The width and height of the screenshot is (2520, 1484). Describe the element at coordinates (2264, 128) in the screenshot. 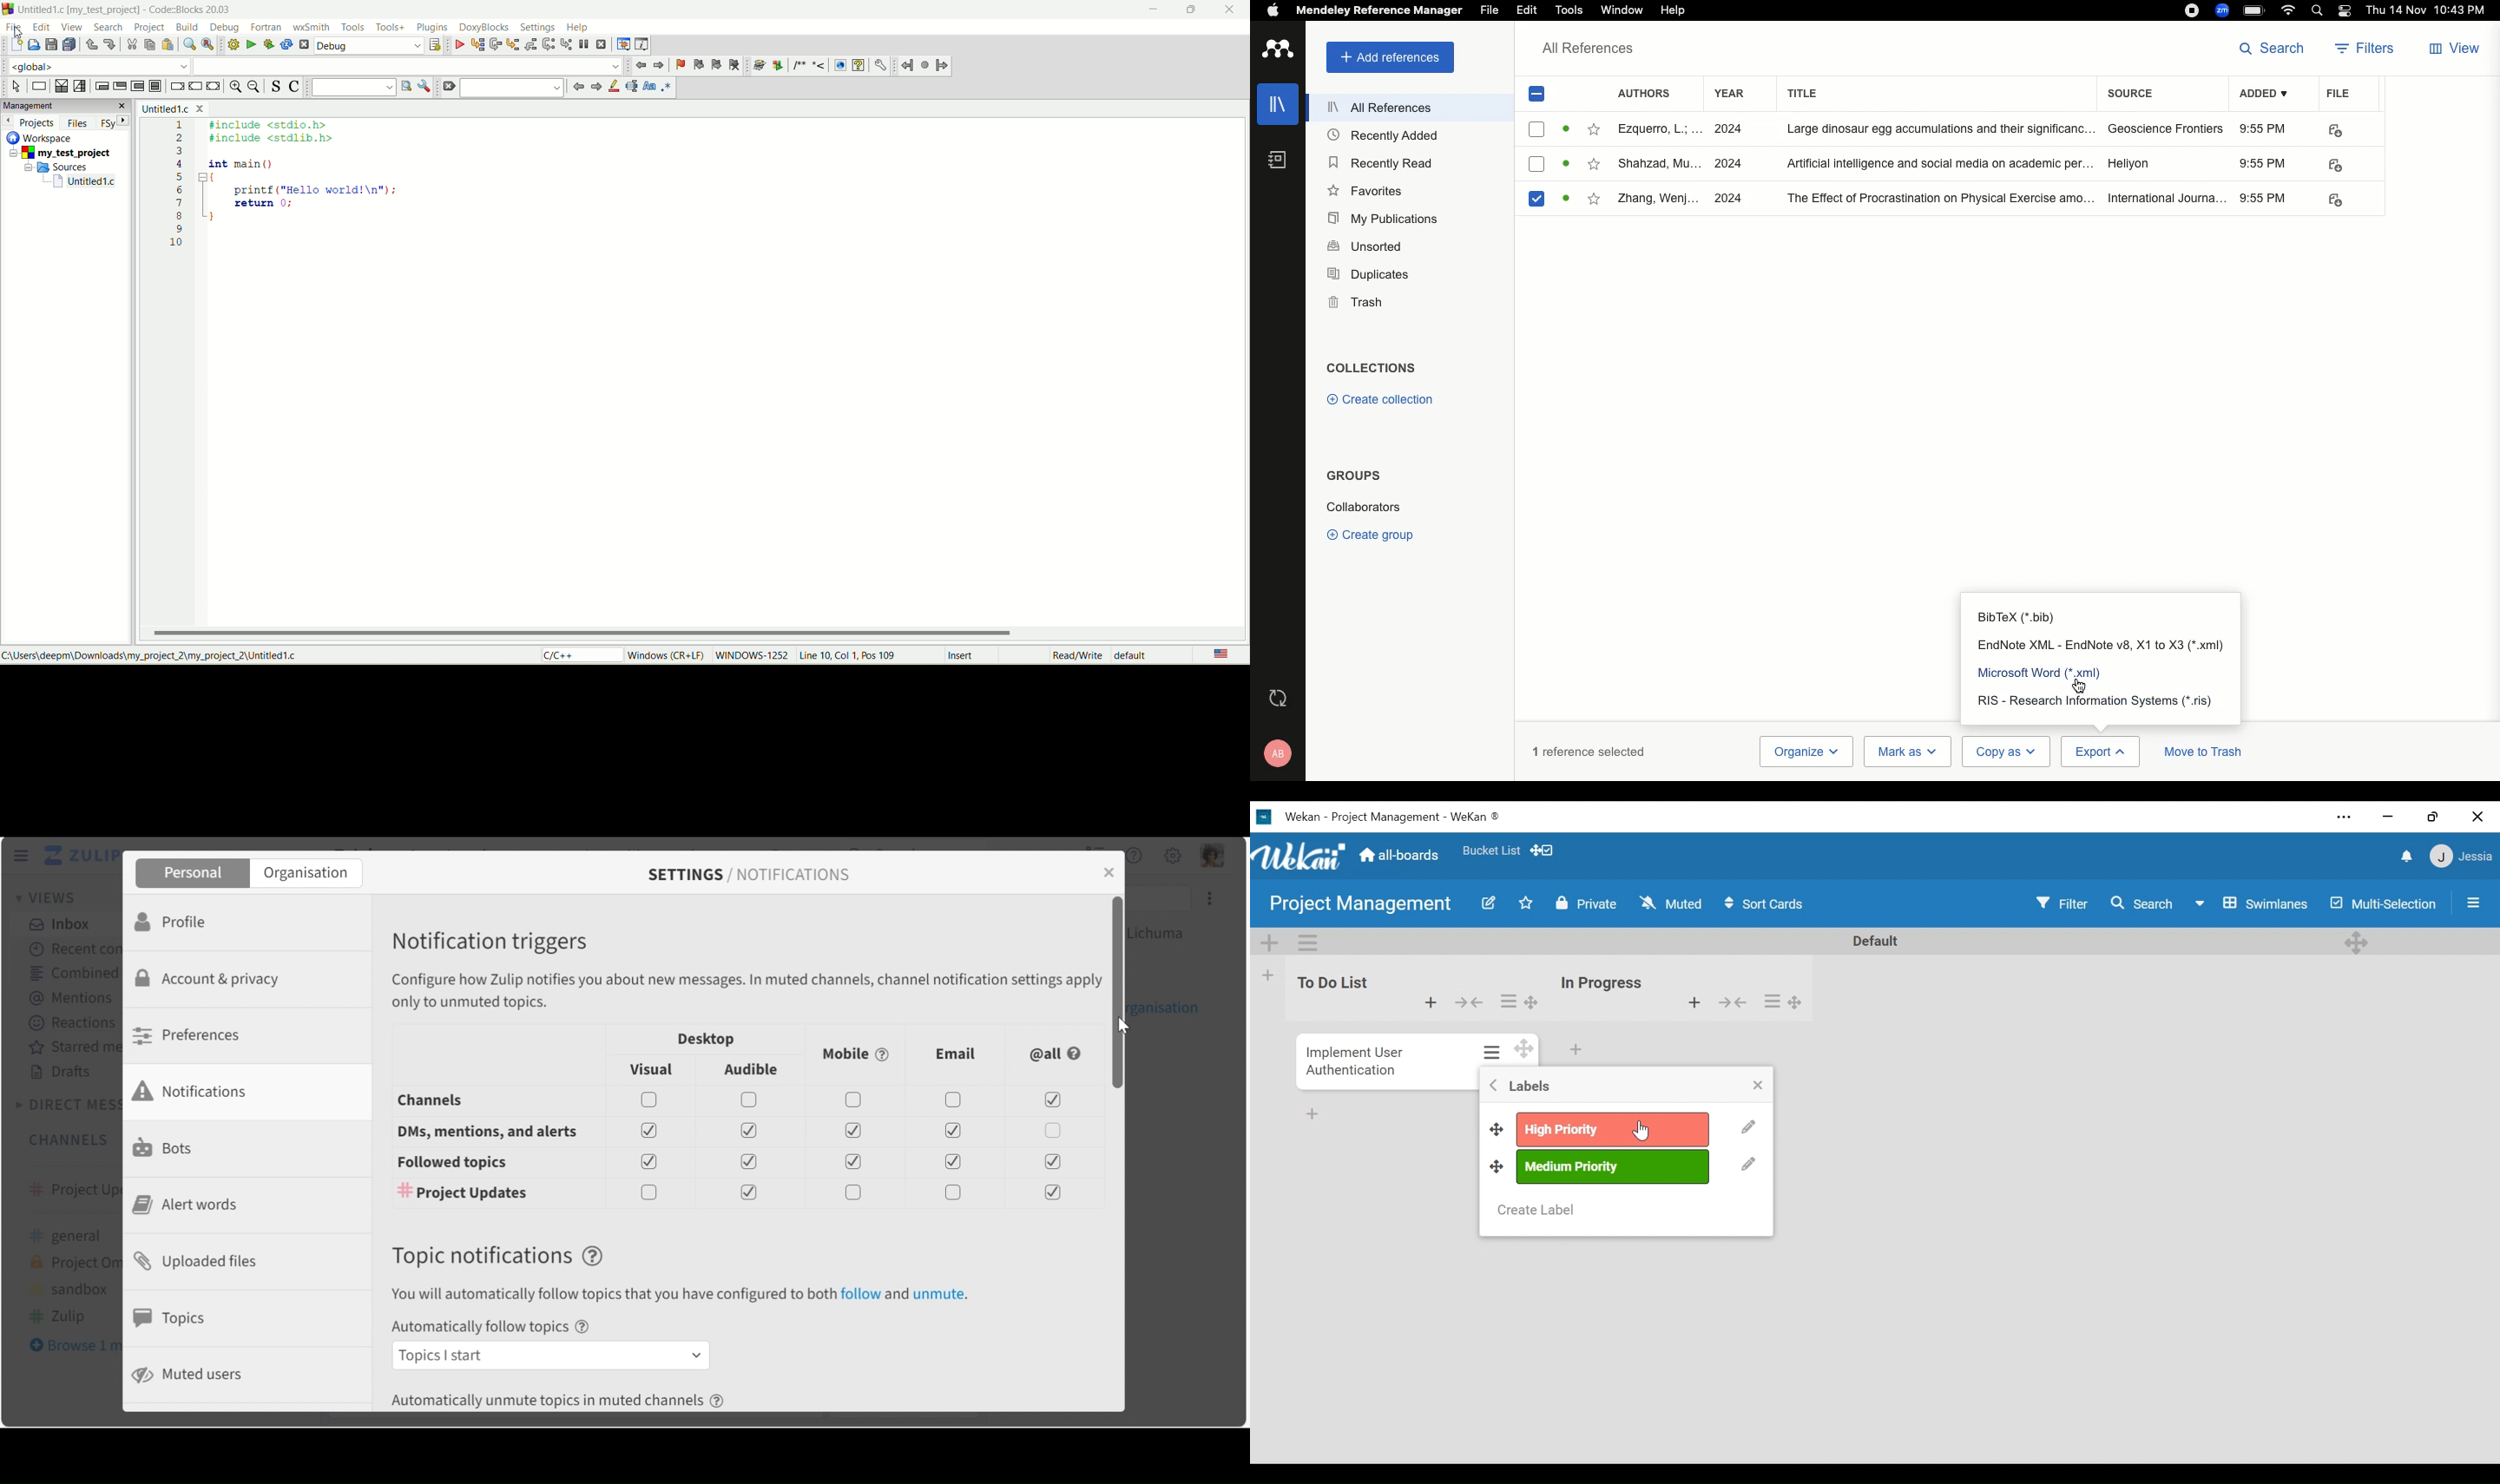

I see `9:55 PM` at that location.